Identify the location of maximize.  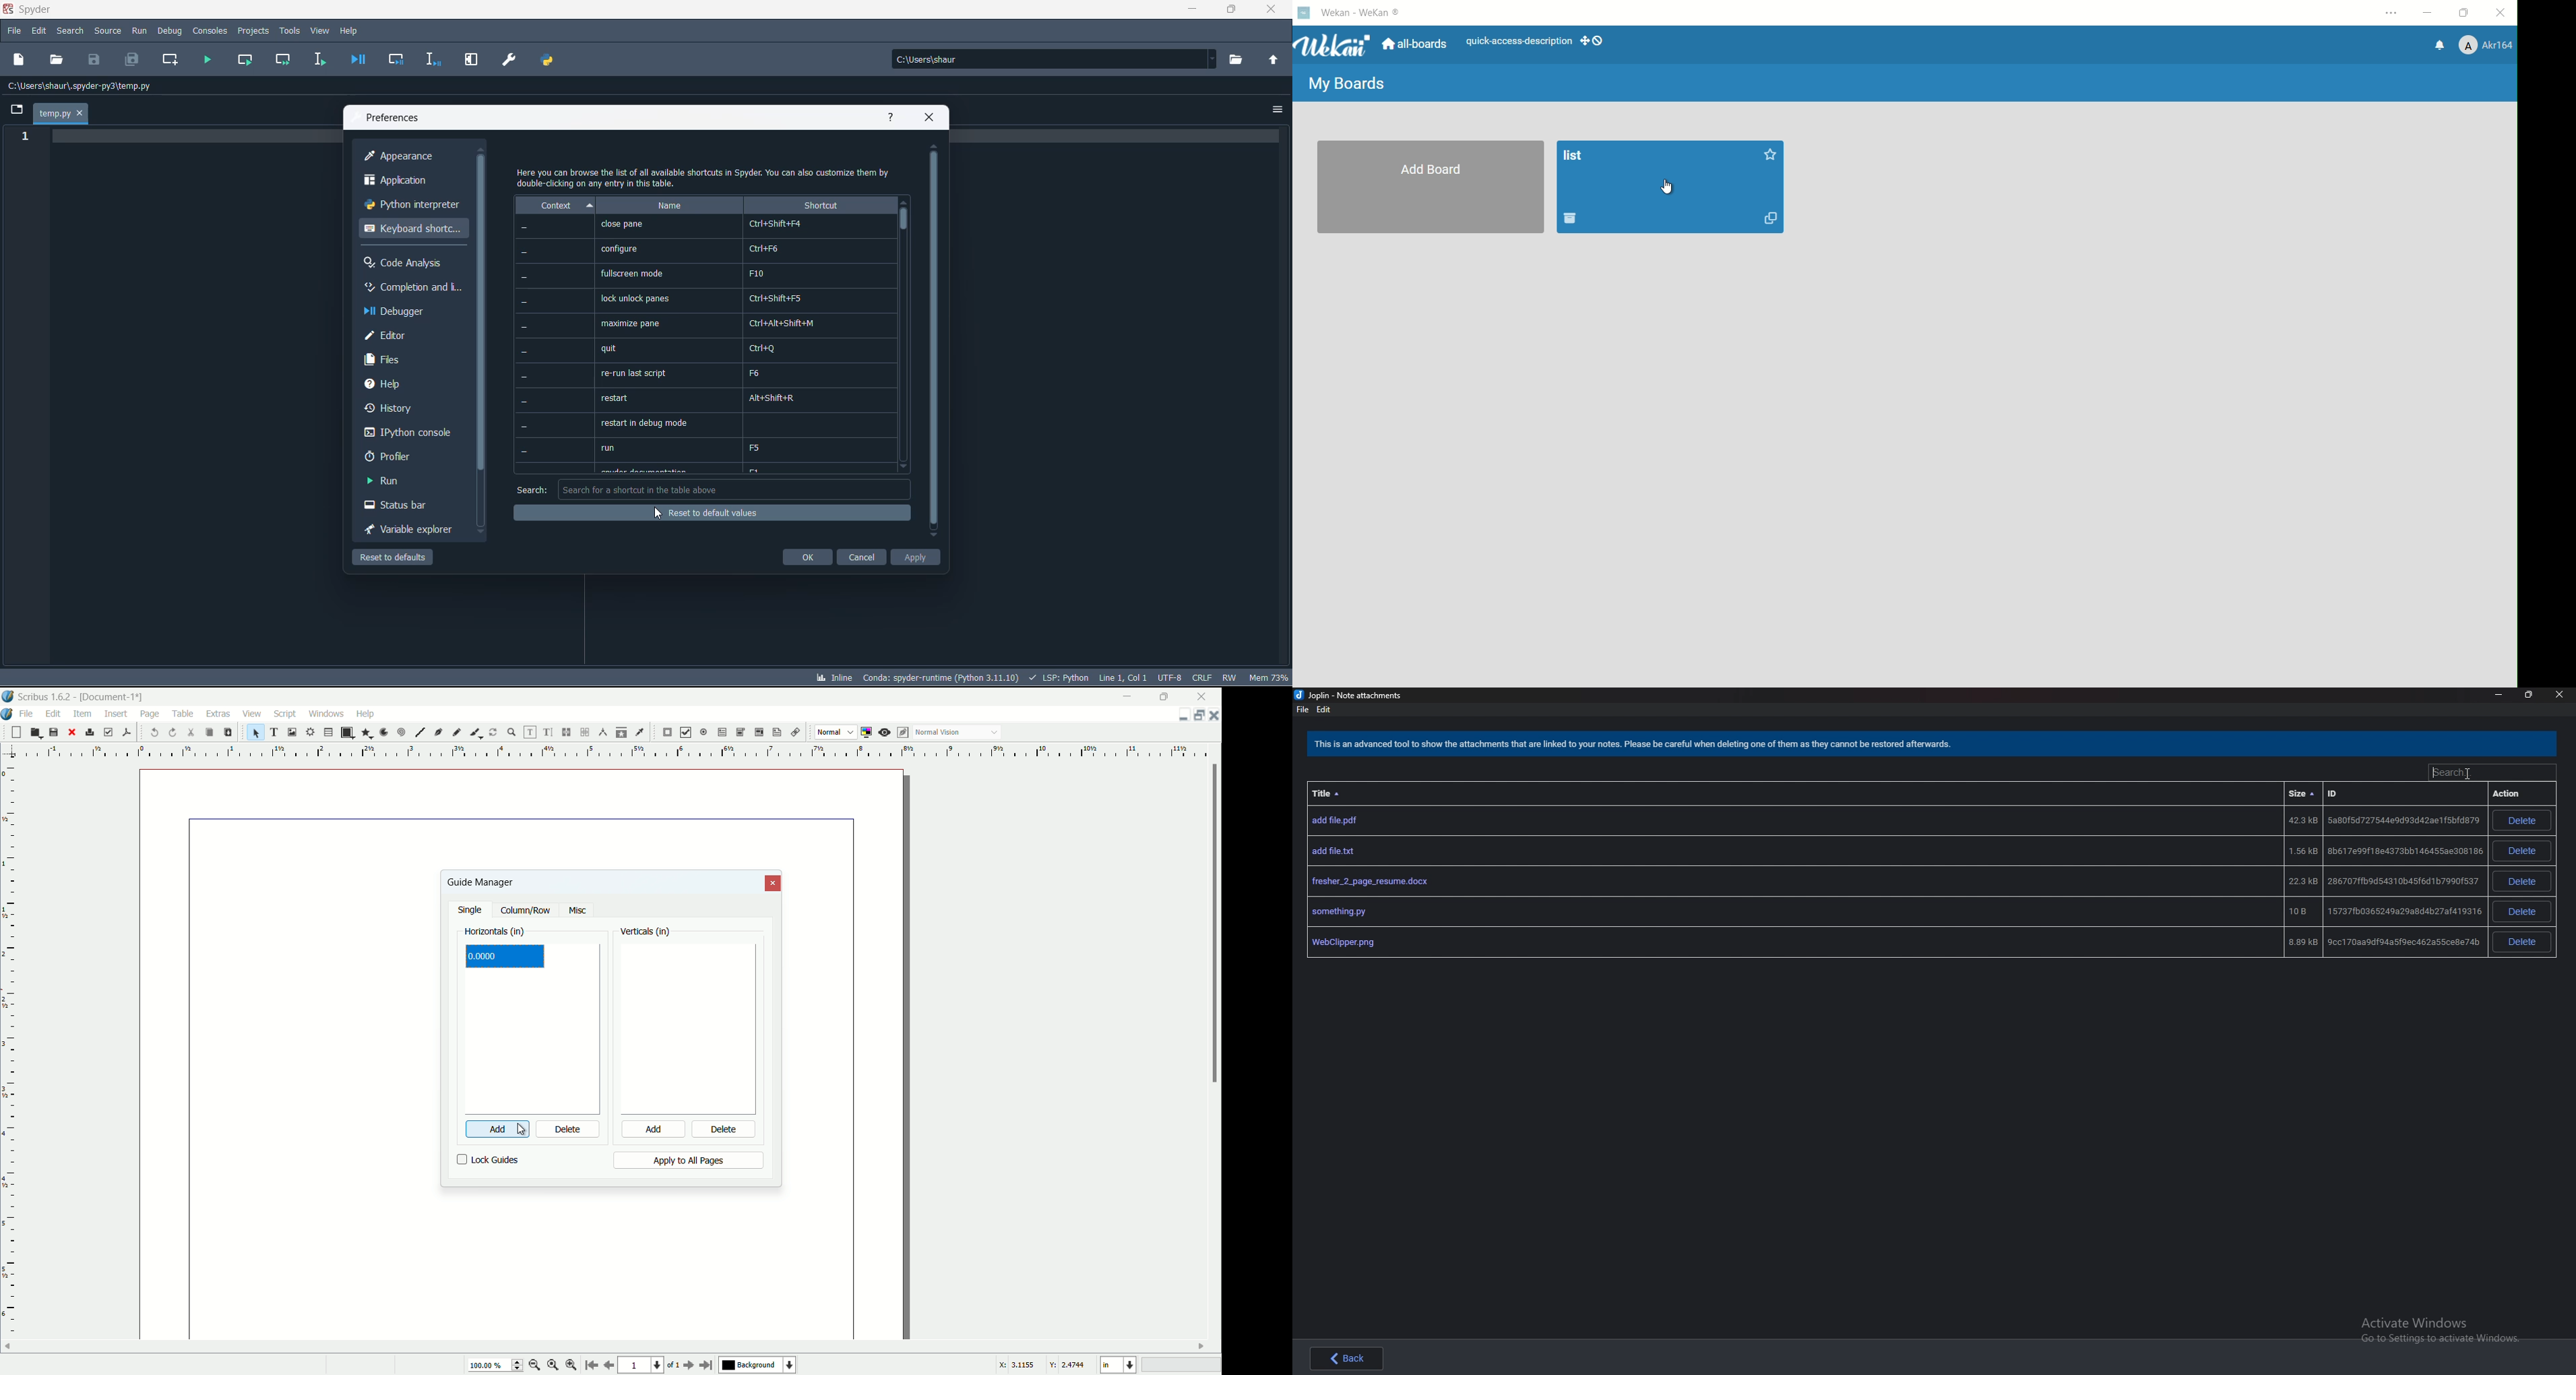
(1166, 696).